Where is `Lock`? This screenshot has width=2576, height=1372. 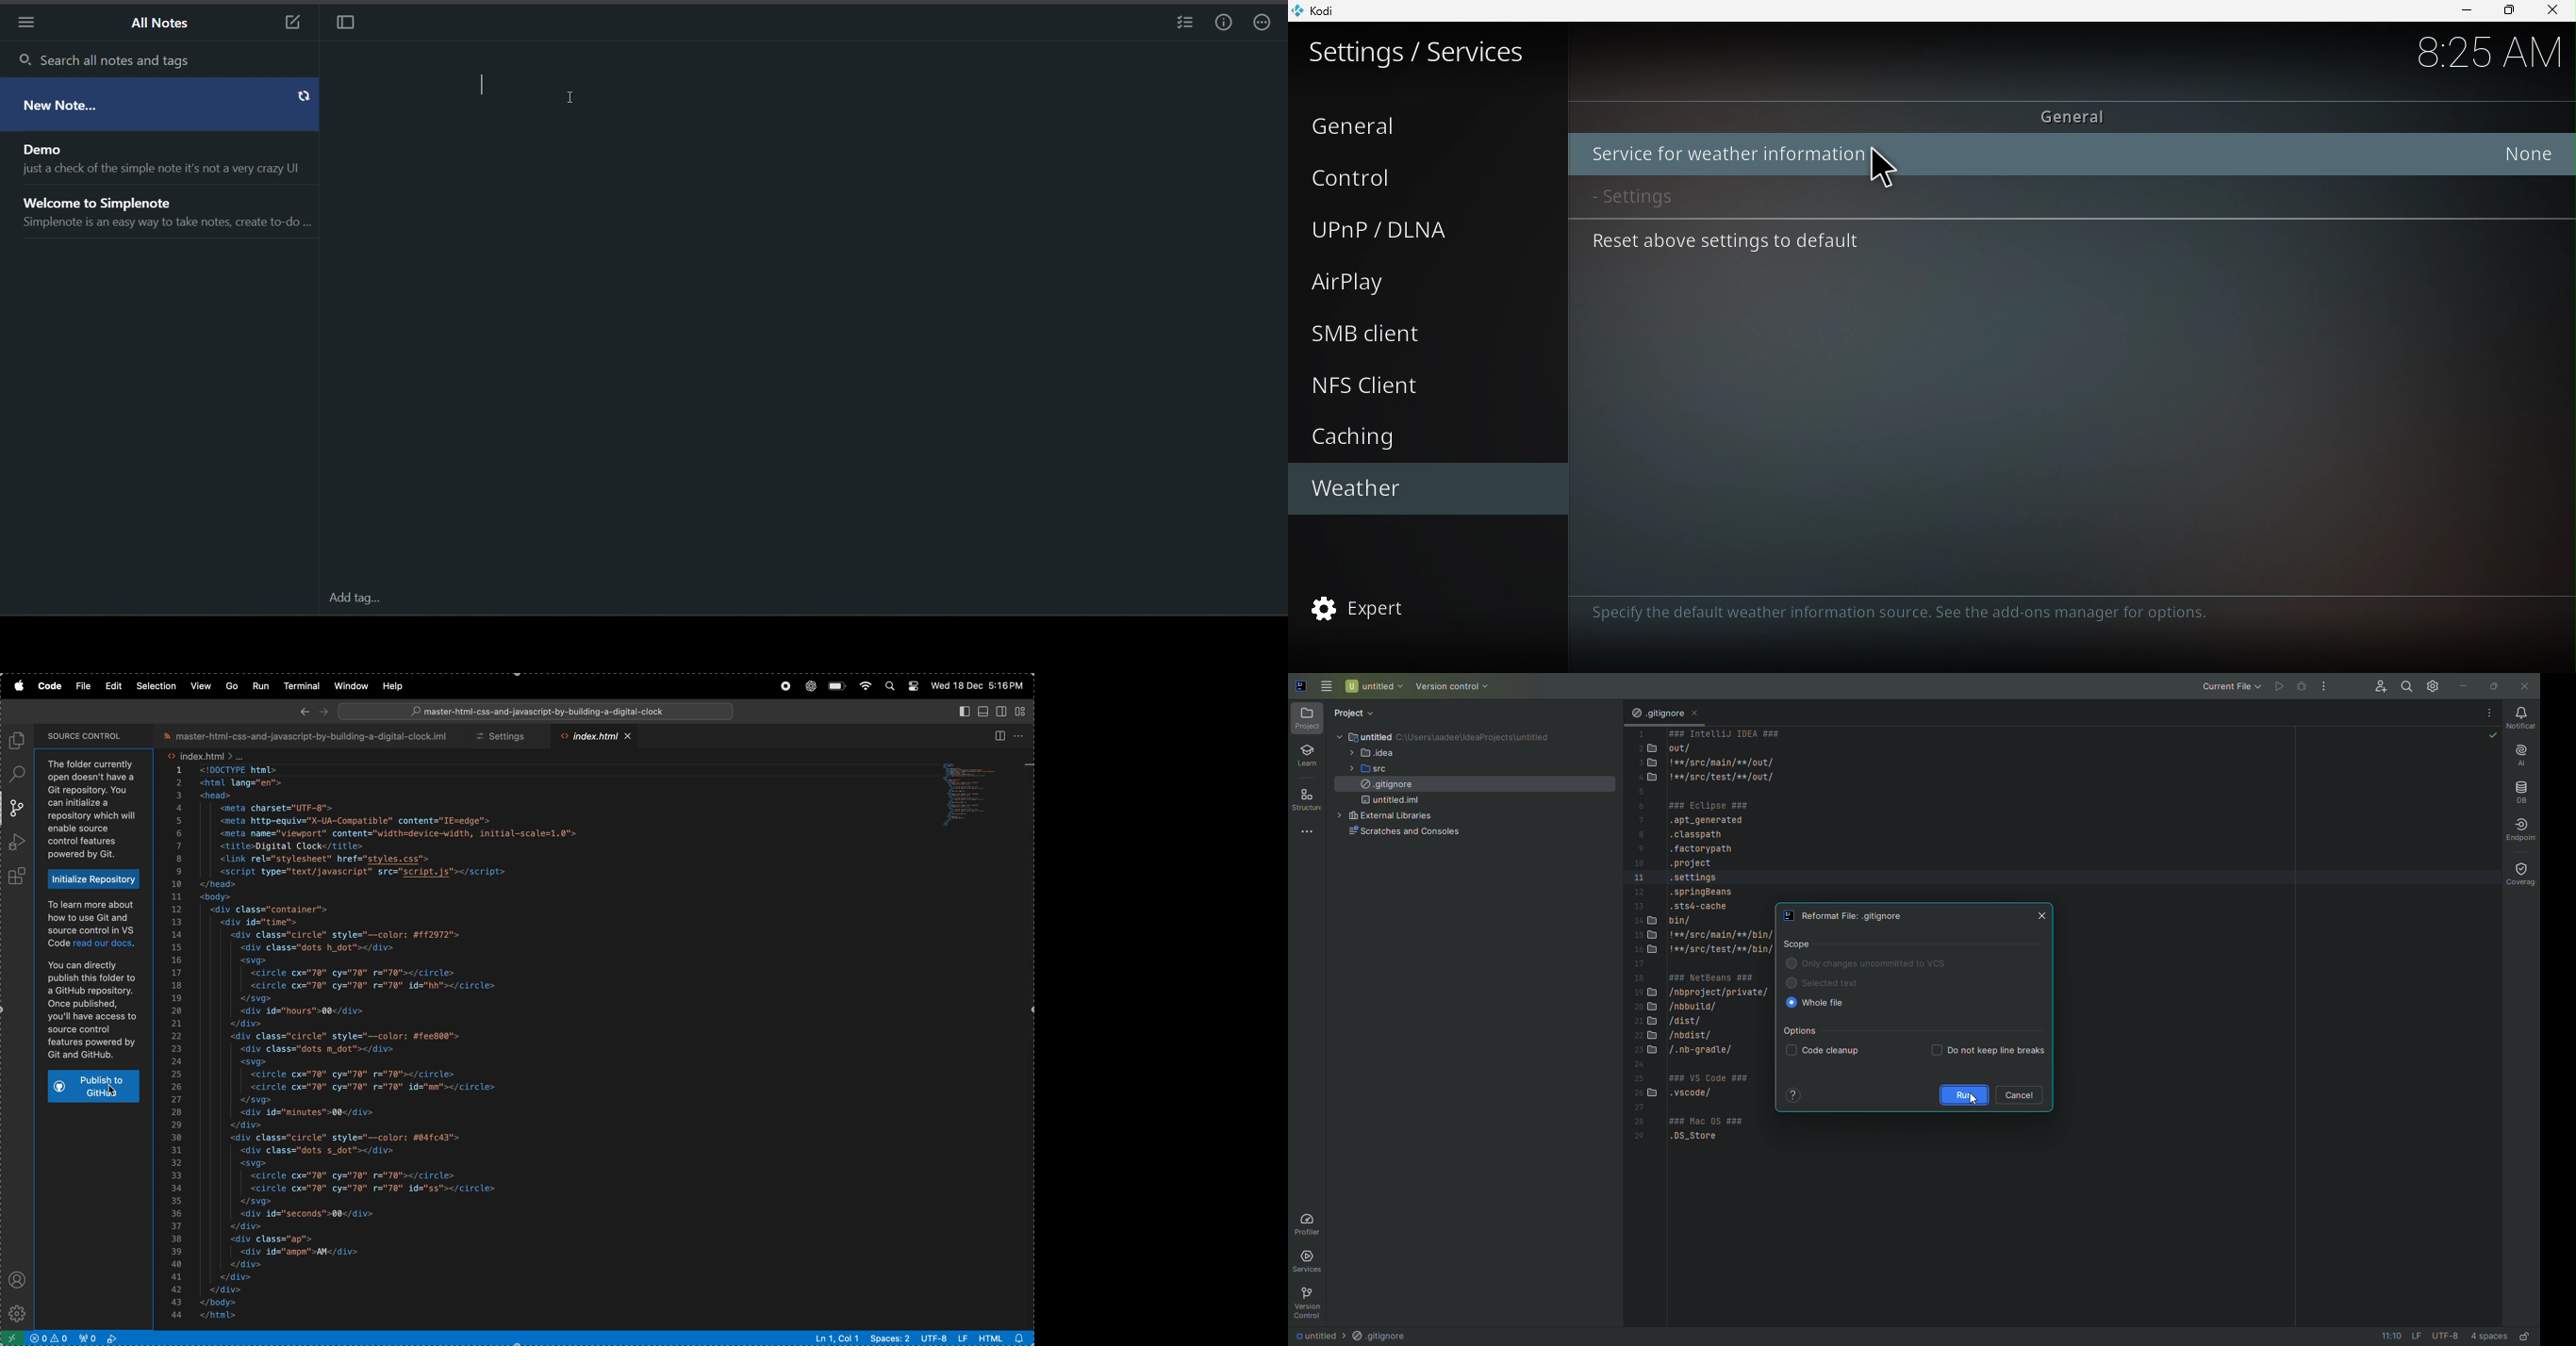
Lock is located at coordinates (2526, 1335).